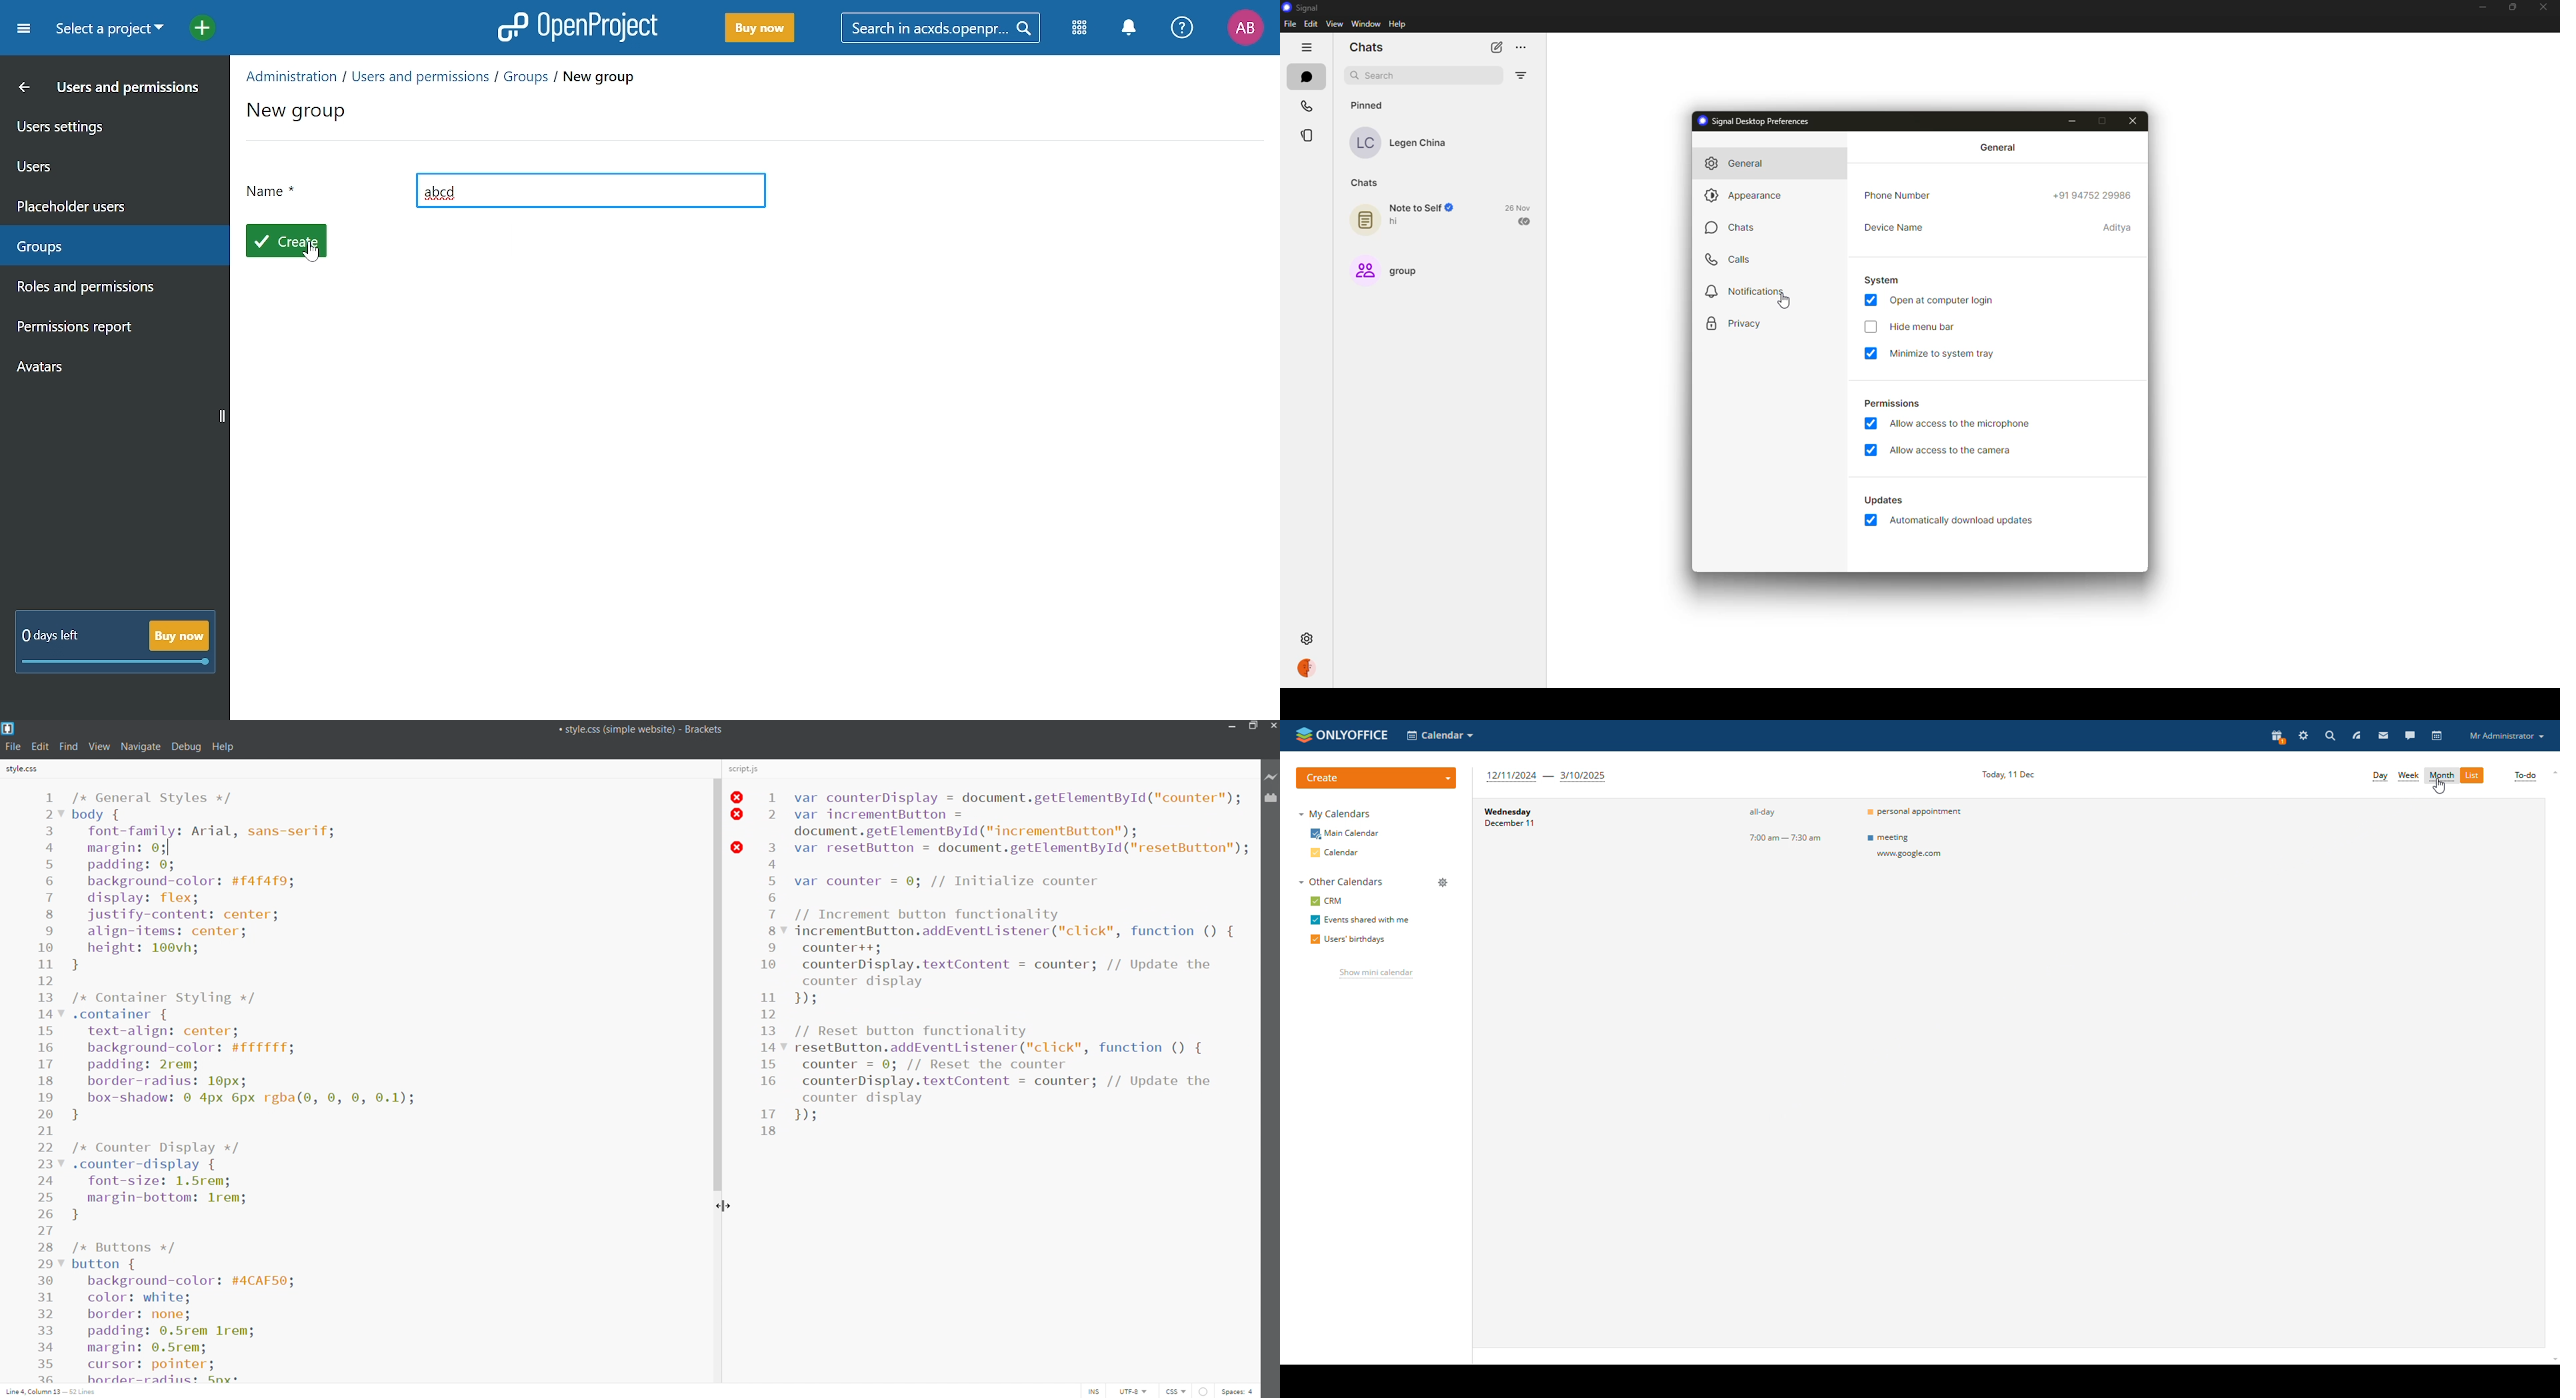 The width and height of the screenshot is (2576, 1400). What do you see at coordinates (313, 254) in the screenshot?
I see `Cursor` at bounding box center [313, 254].